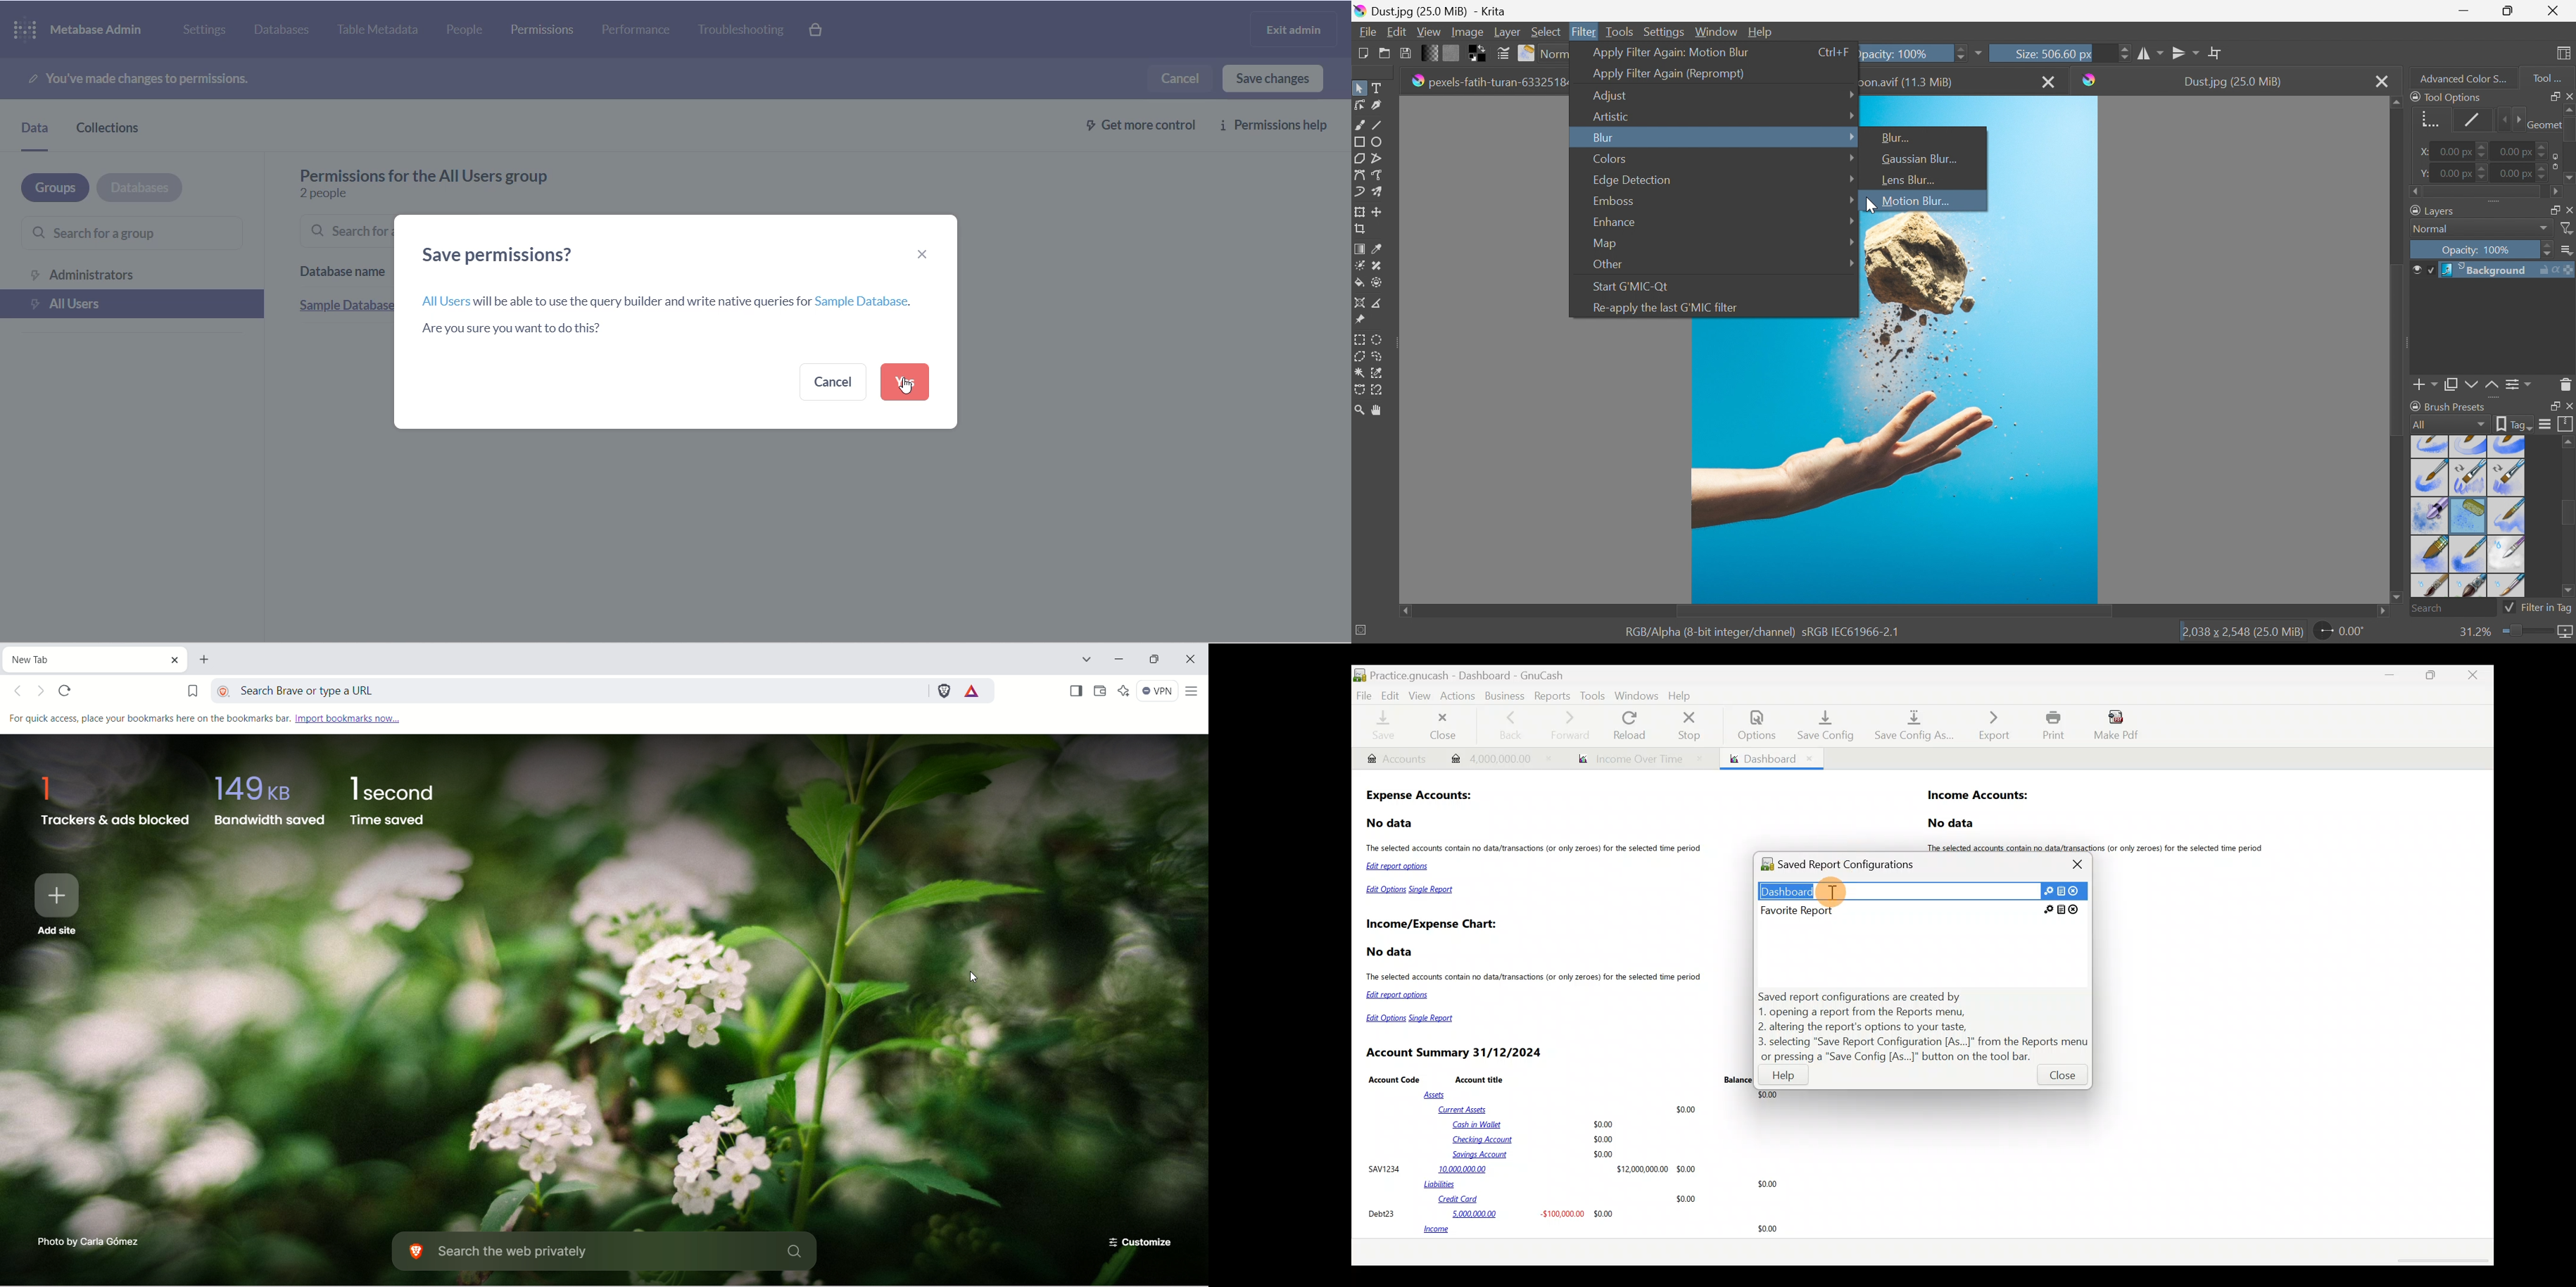  Describe the element at coordinates (2549, 250) in the screenshot. I see `Slider` at that location.